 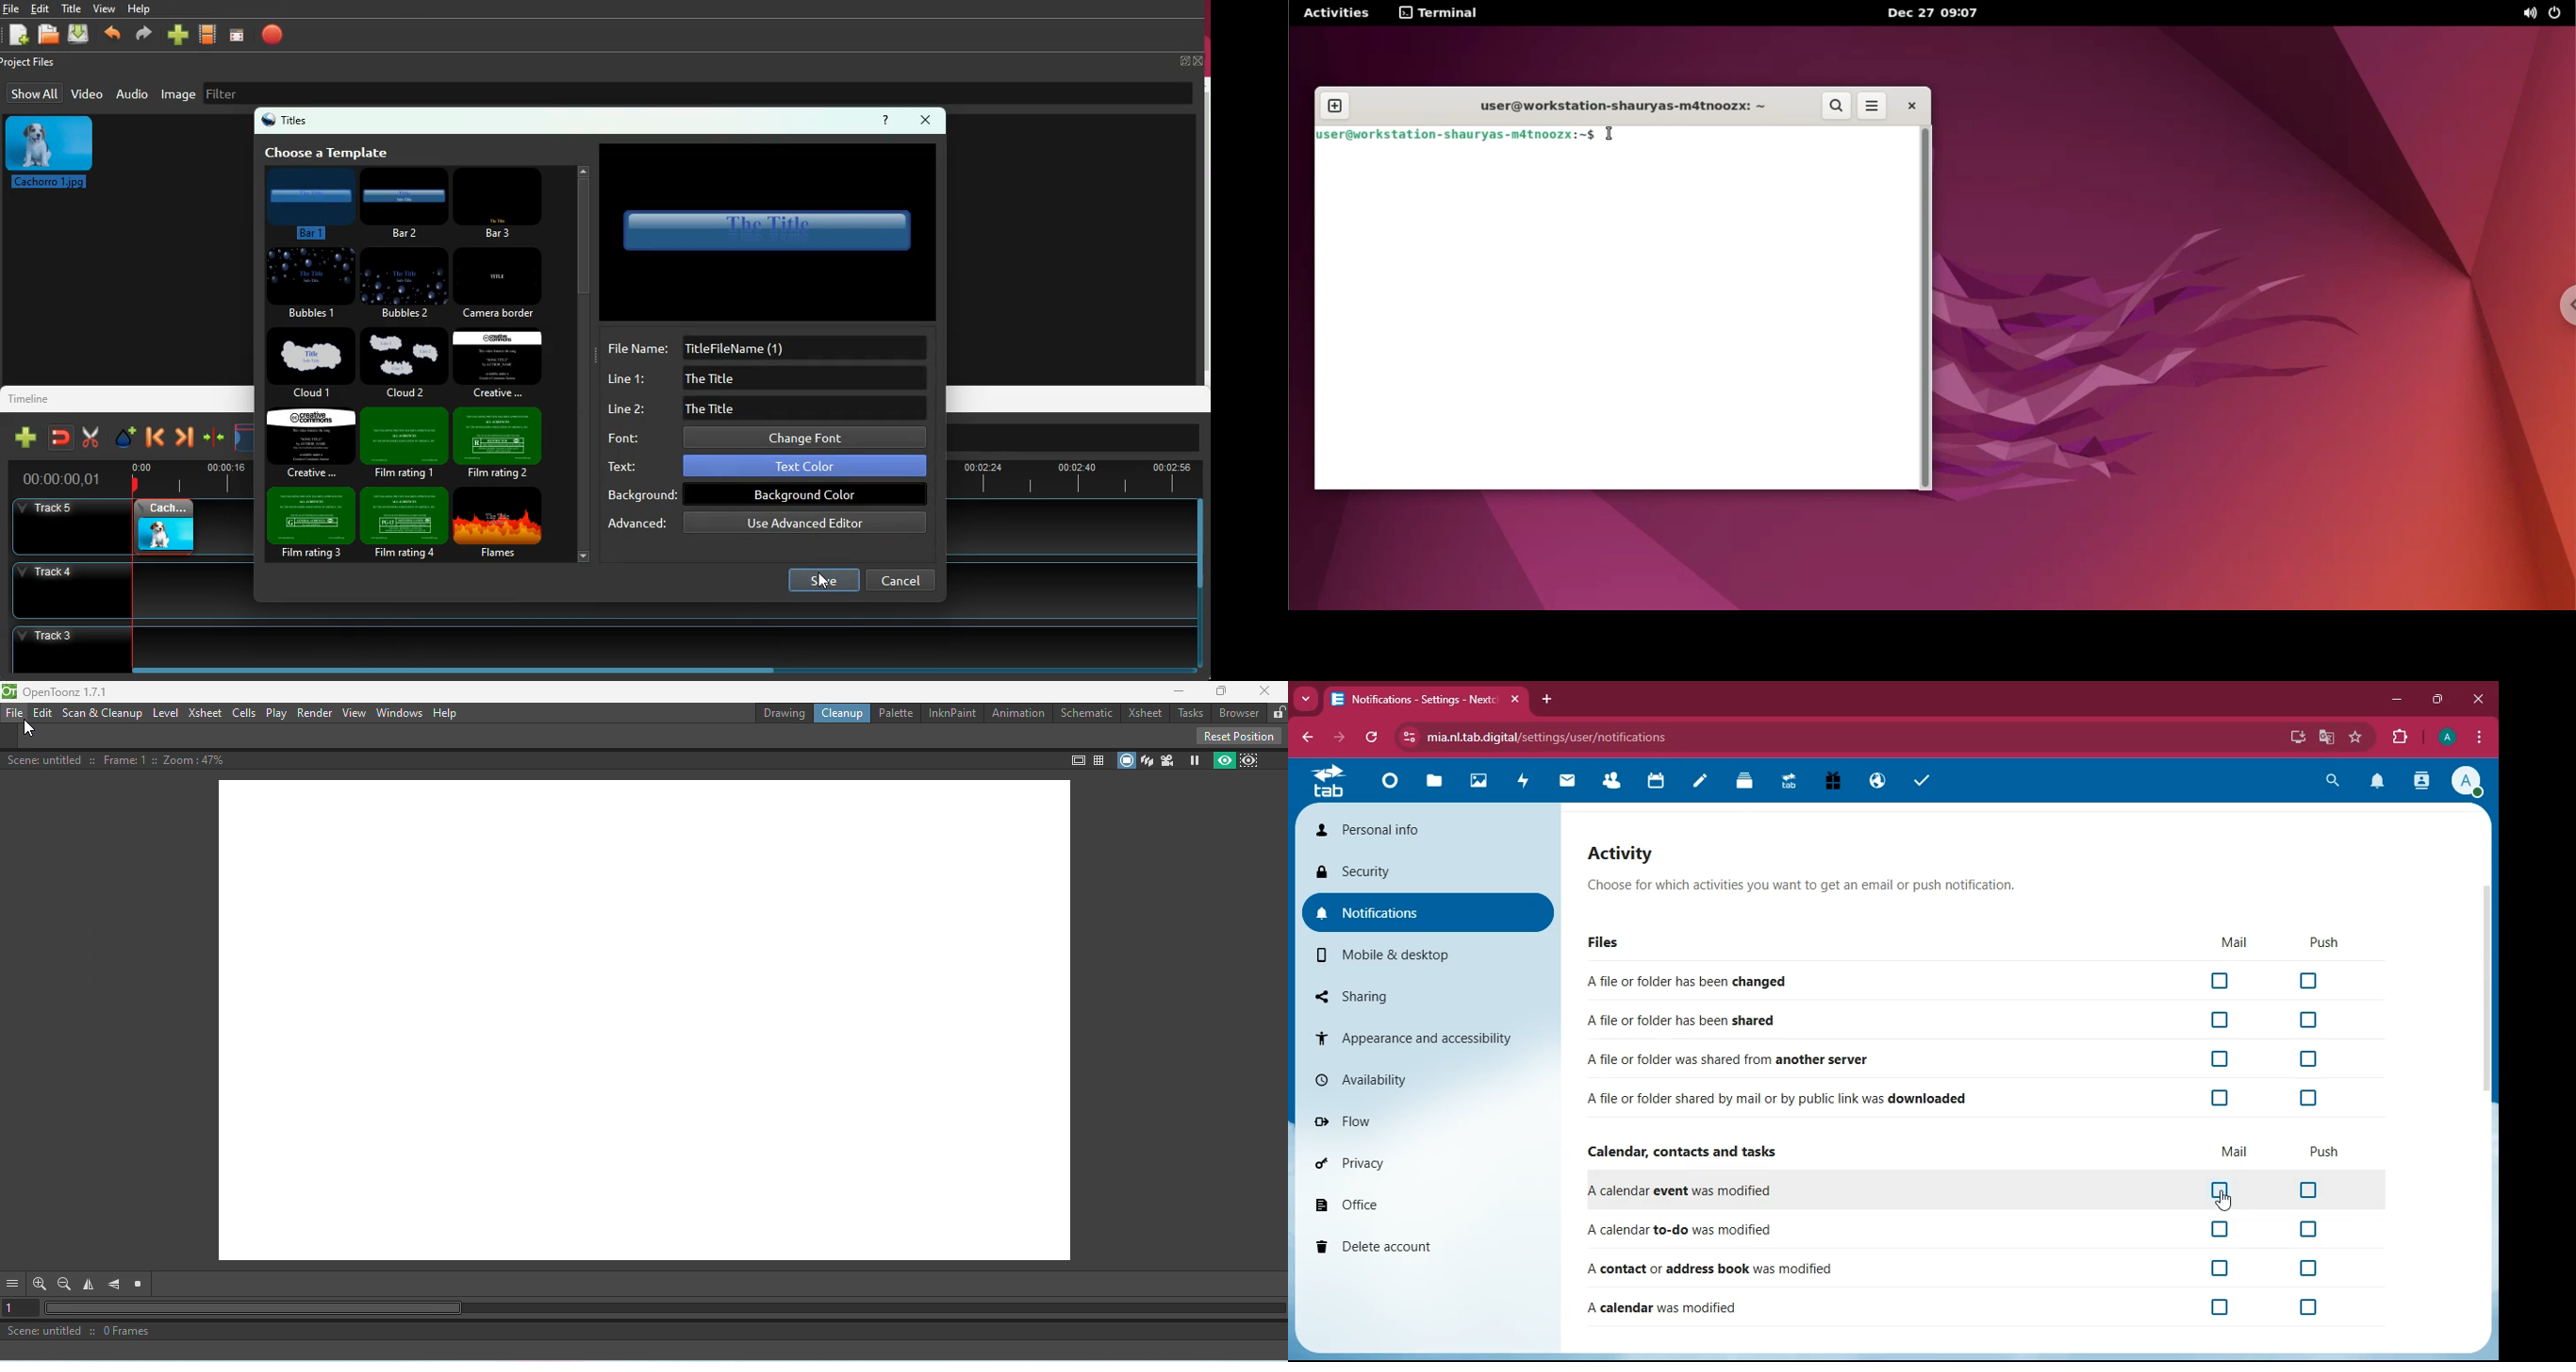 What do you see at coordinates (308, 284) in the screenshot?
I see `bubbles 1` at bounding box center [308, 284].